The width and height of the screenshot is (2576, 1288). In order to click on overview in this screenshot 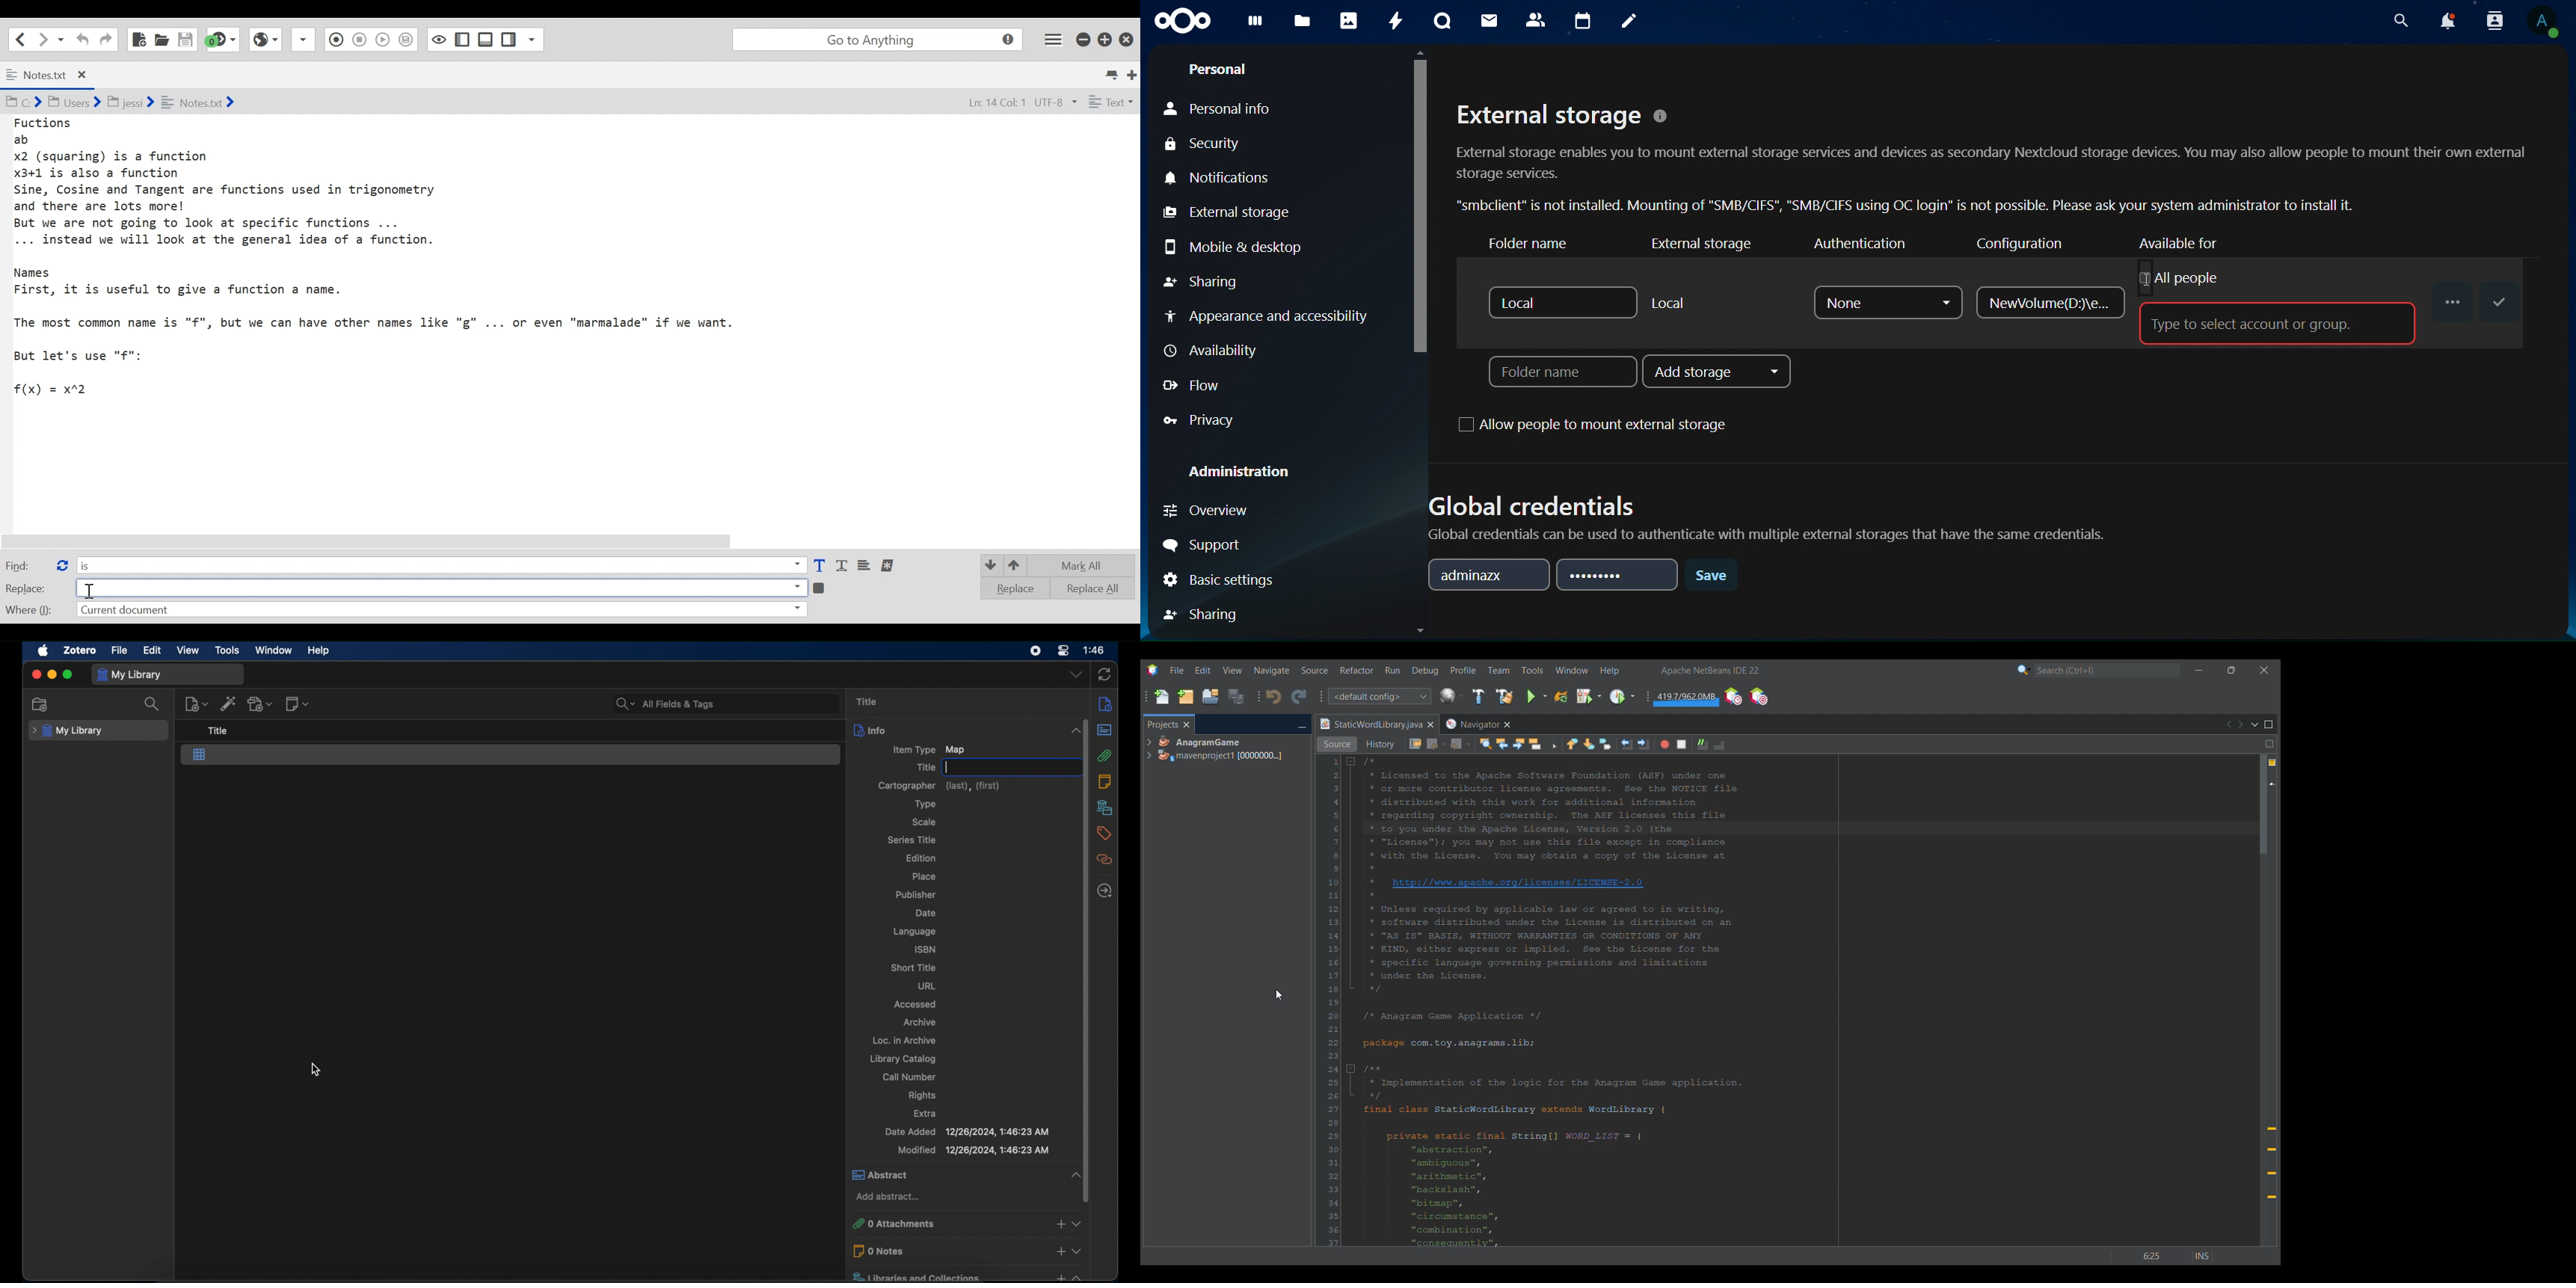, I will do `click(1211, 512)`.